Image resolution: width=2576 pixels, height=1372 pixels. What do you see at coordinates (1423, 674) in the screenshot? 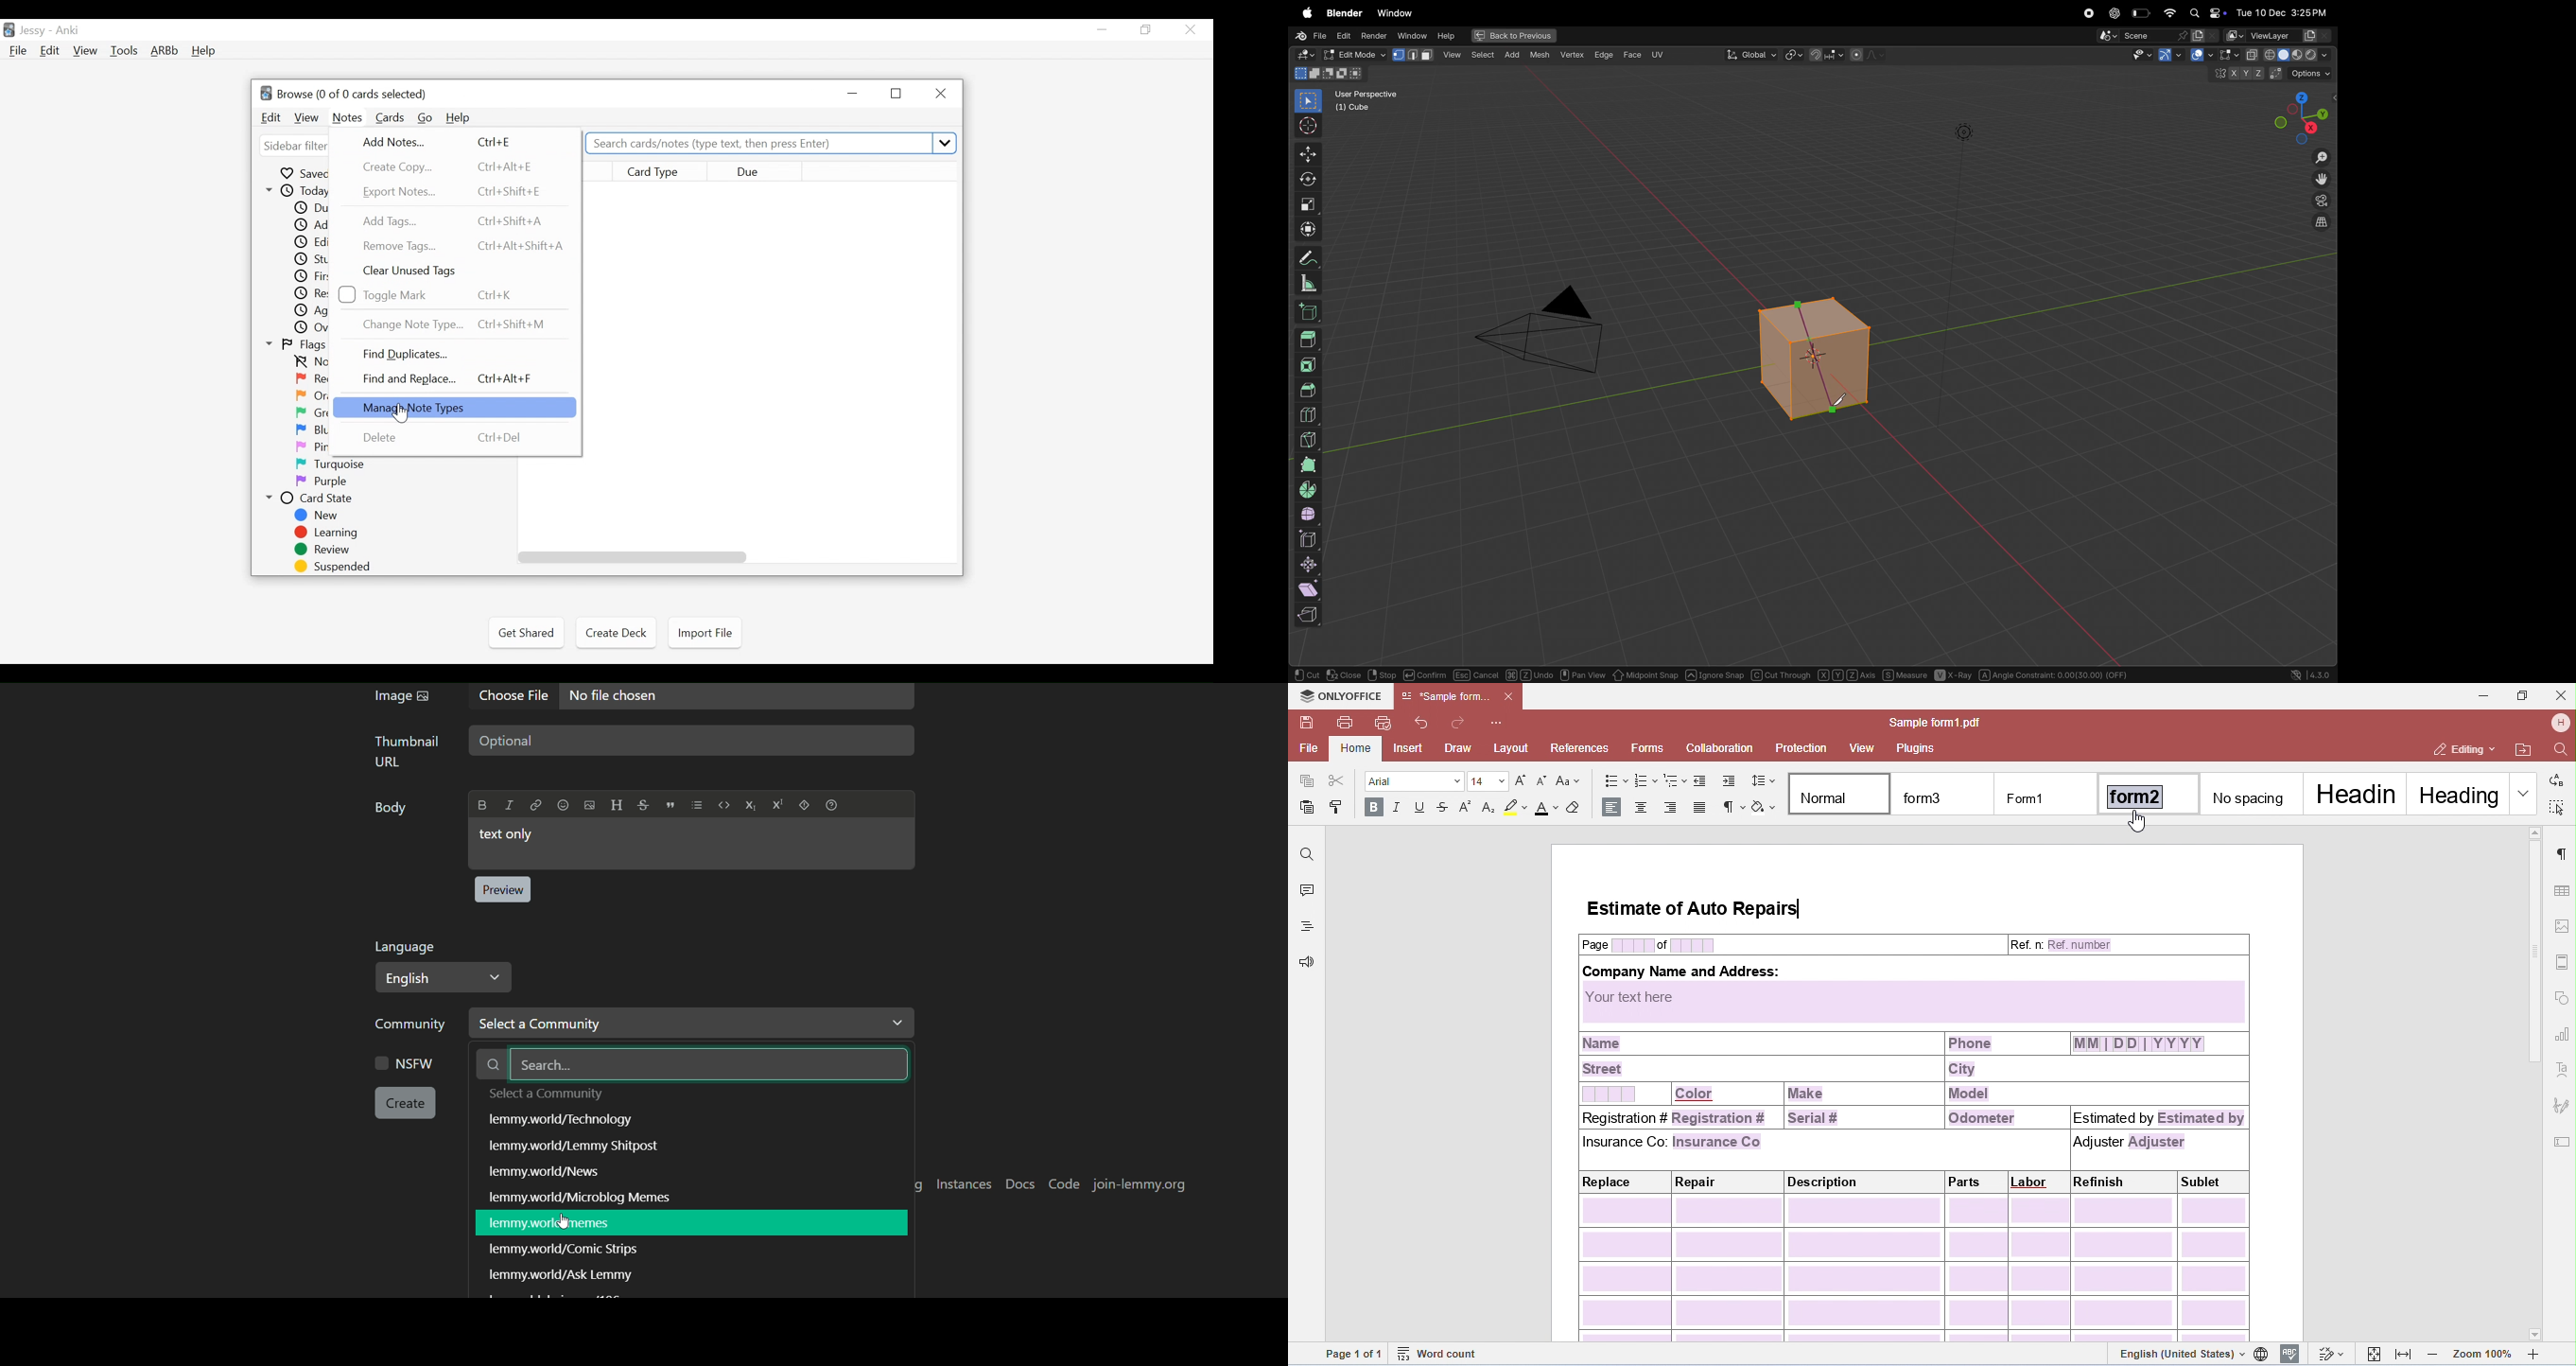
I see `Confirm` at bounding box center [1423, 674].